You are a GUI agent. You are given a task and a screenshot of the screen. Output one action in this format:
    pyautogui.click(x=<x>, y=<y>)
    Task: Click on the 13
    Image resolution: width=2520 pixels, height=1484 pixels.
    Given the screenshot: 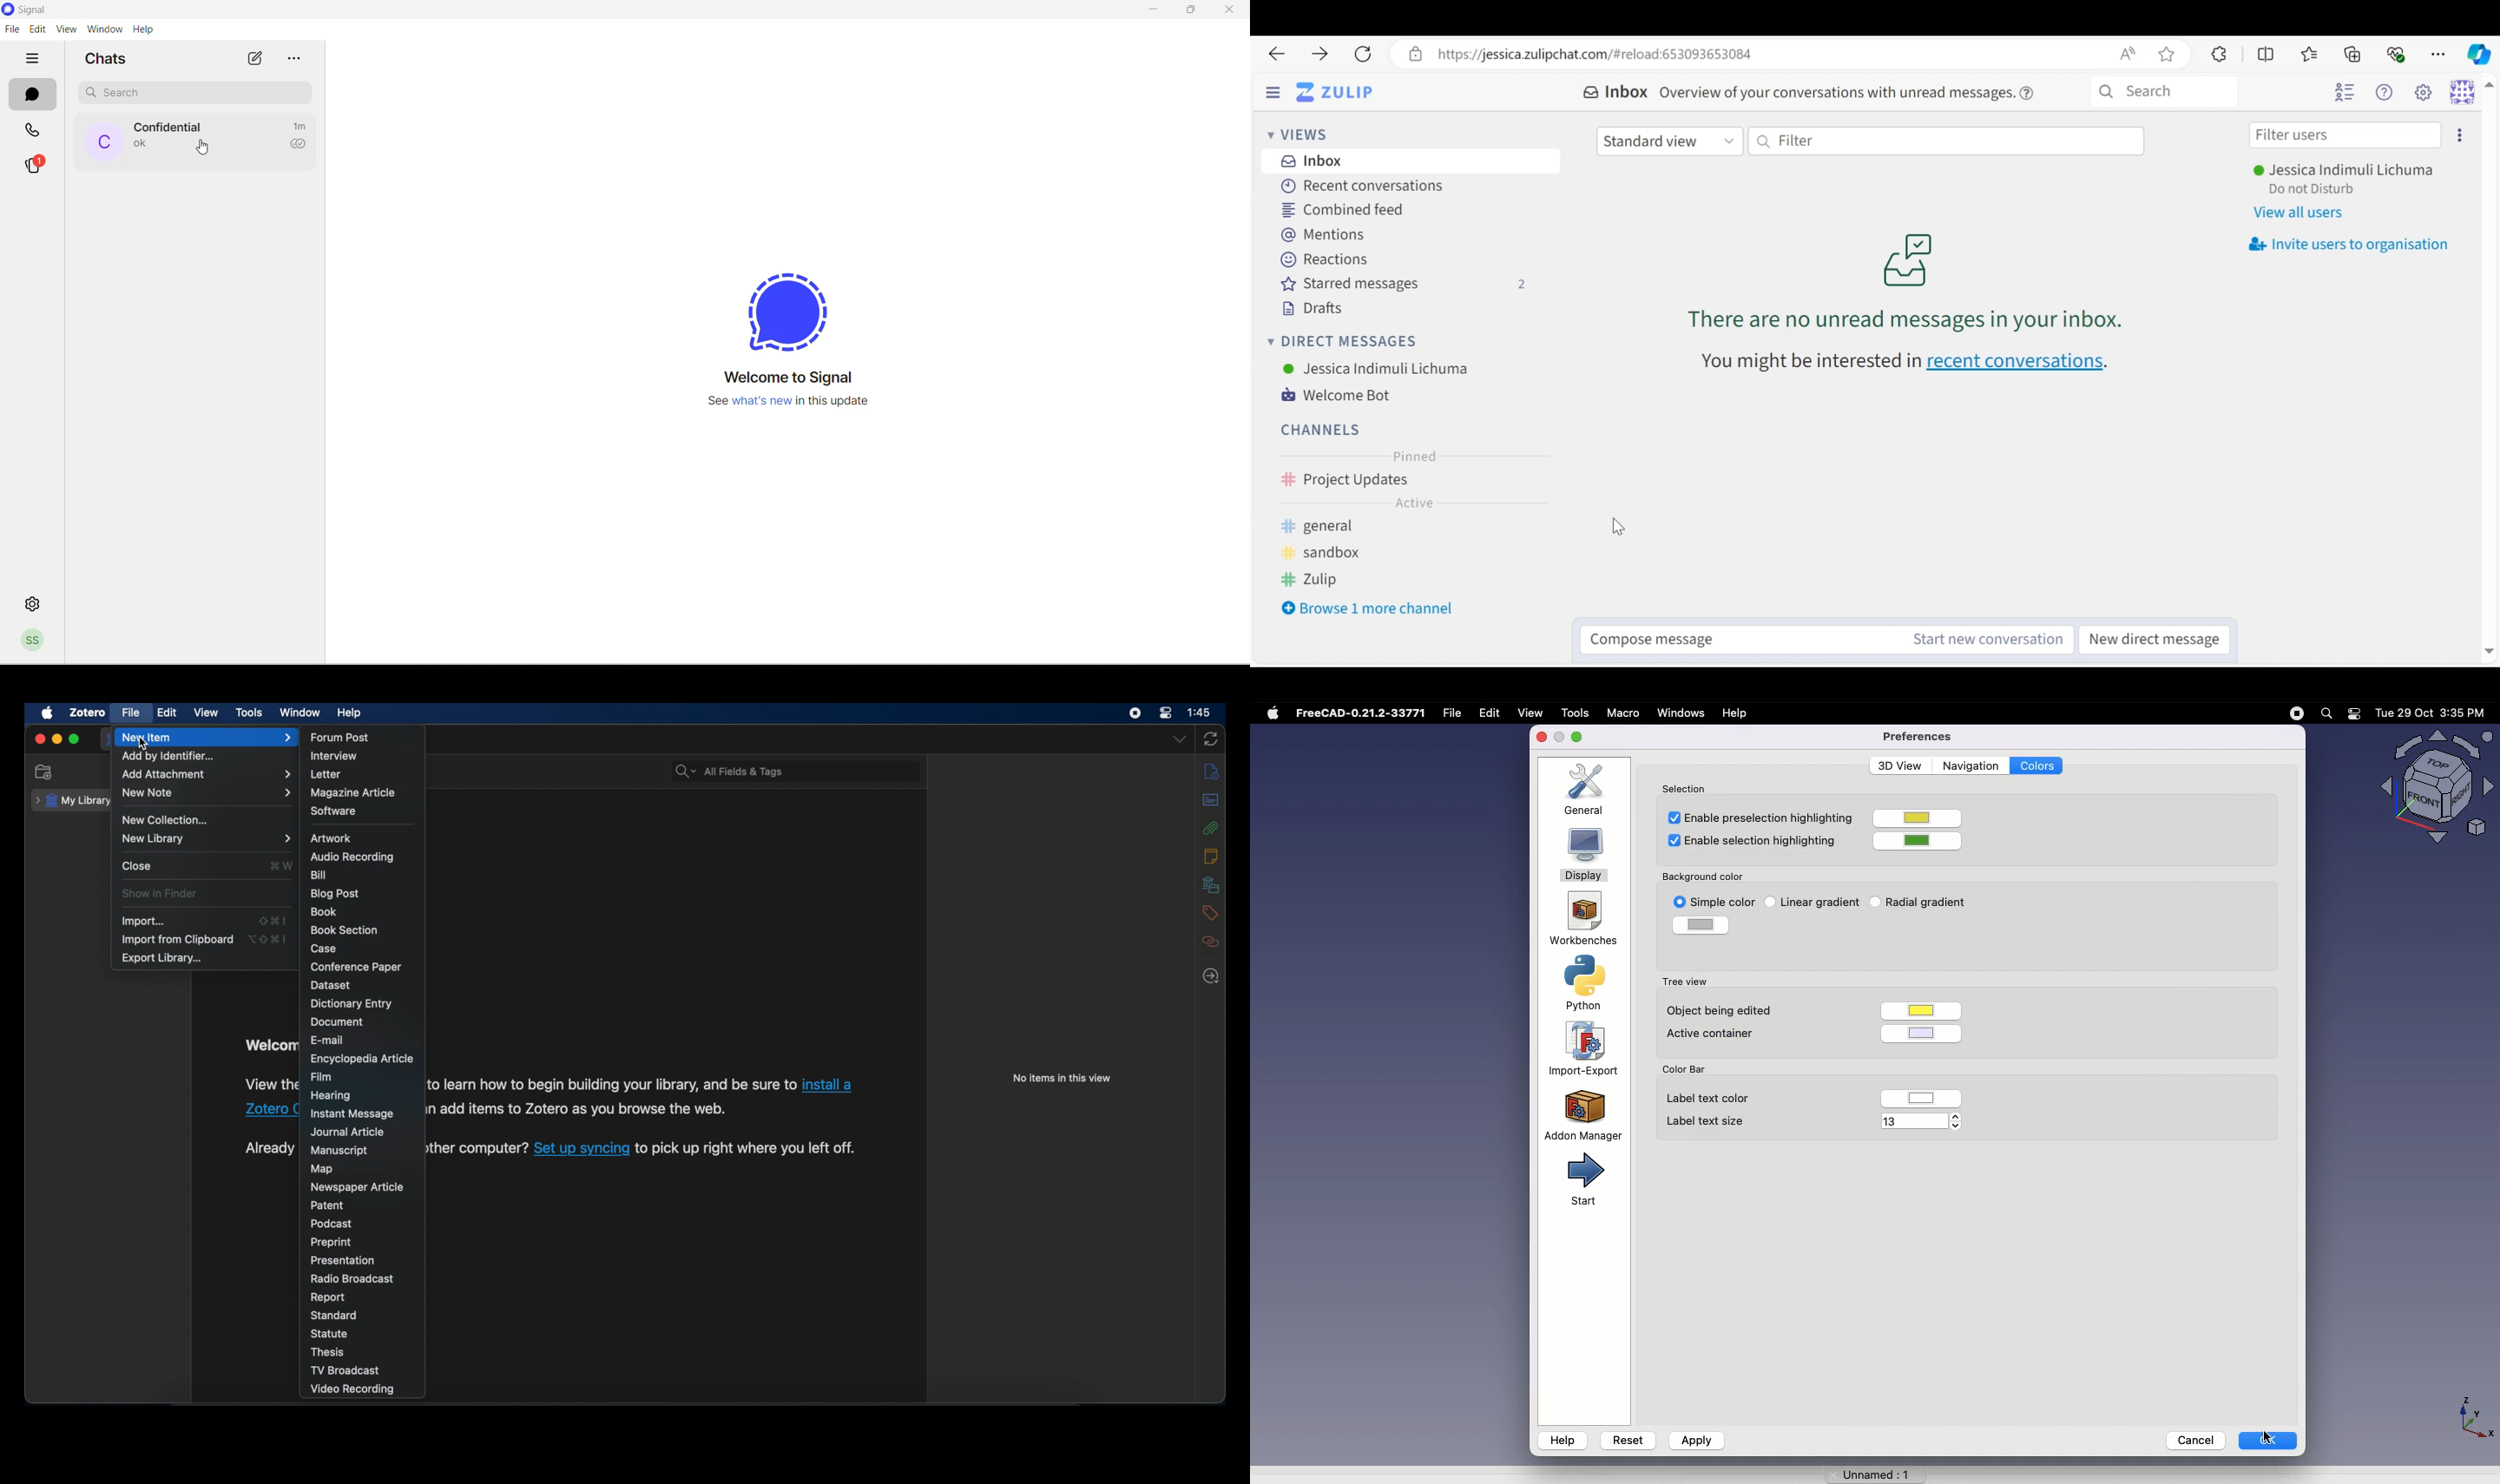 What is the action you would take?
    pyautogui.click(x=1911, y=1120)
    